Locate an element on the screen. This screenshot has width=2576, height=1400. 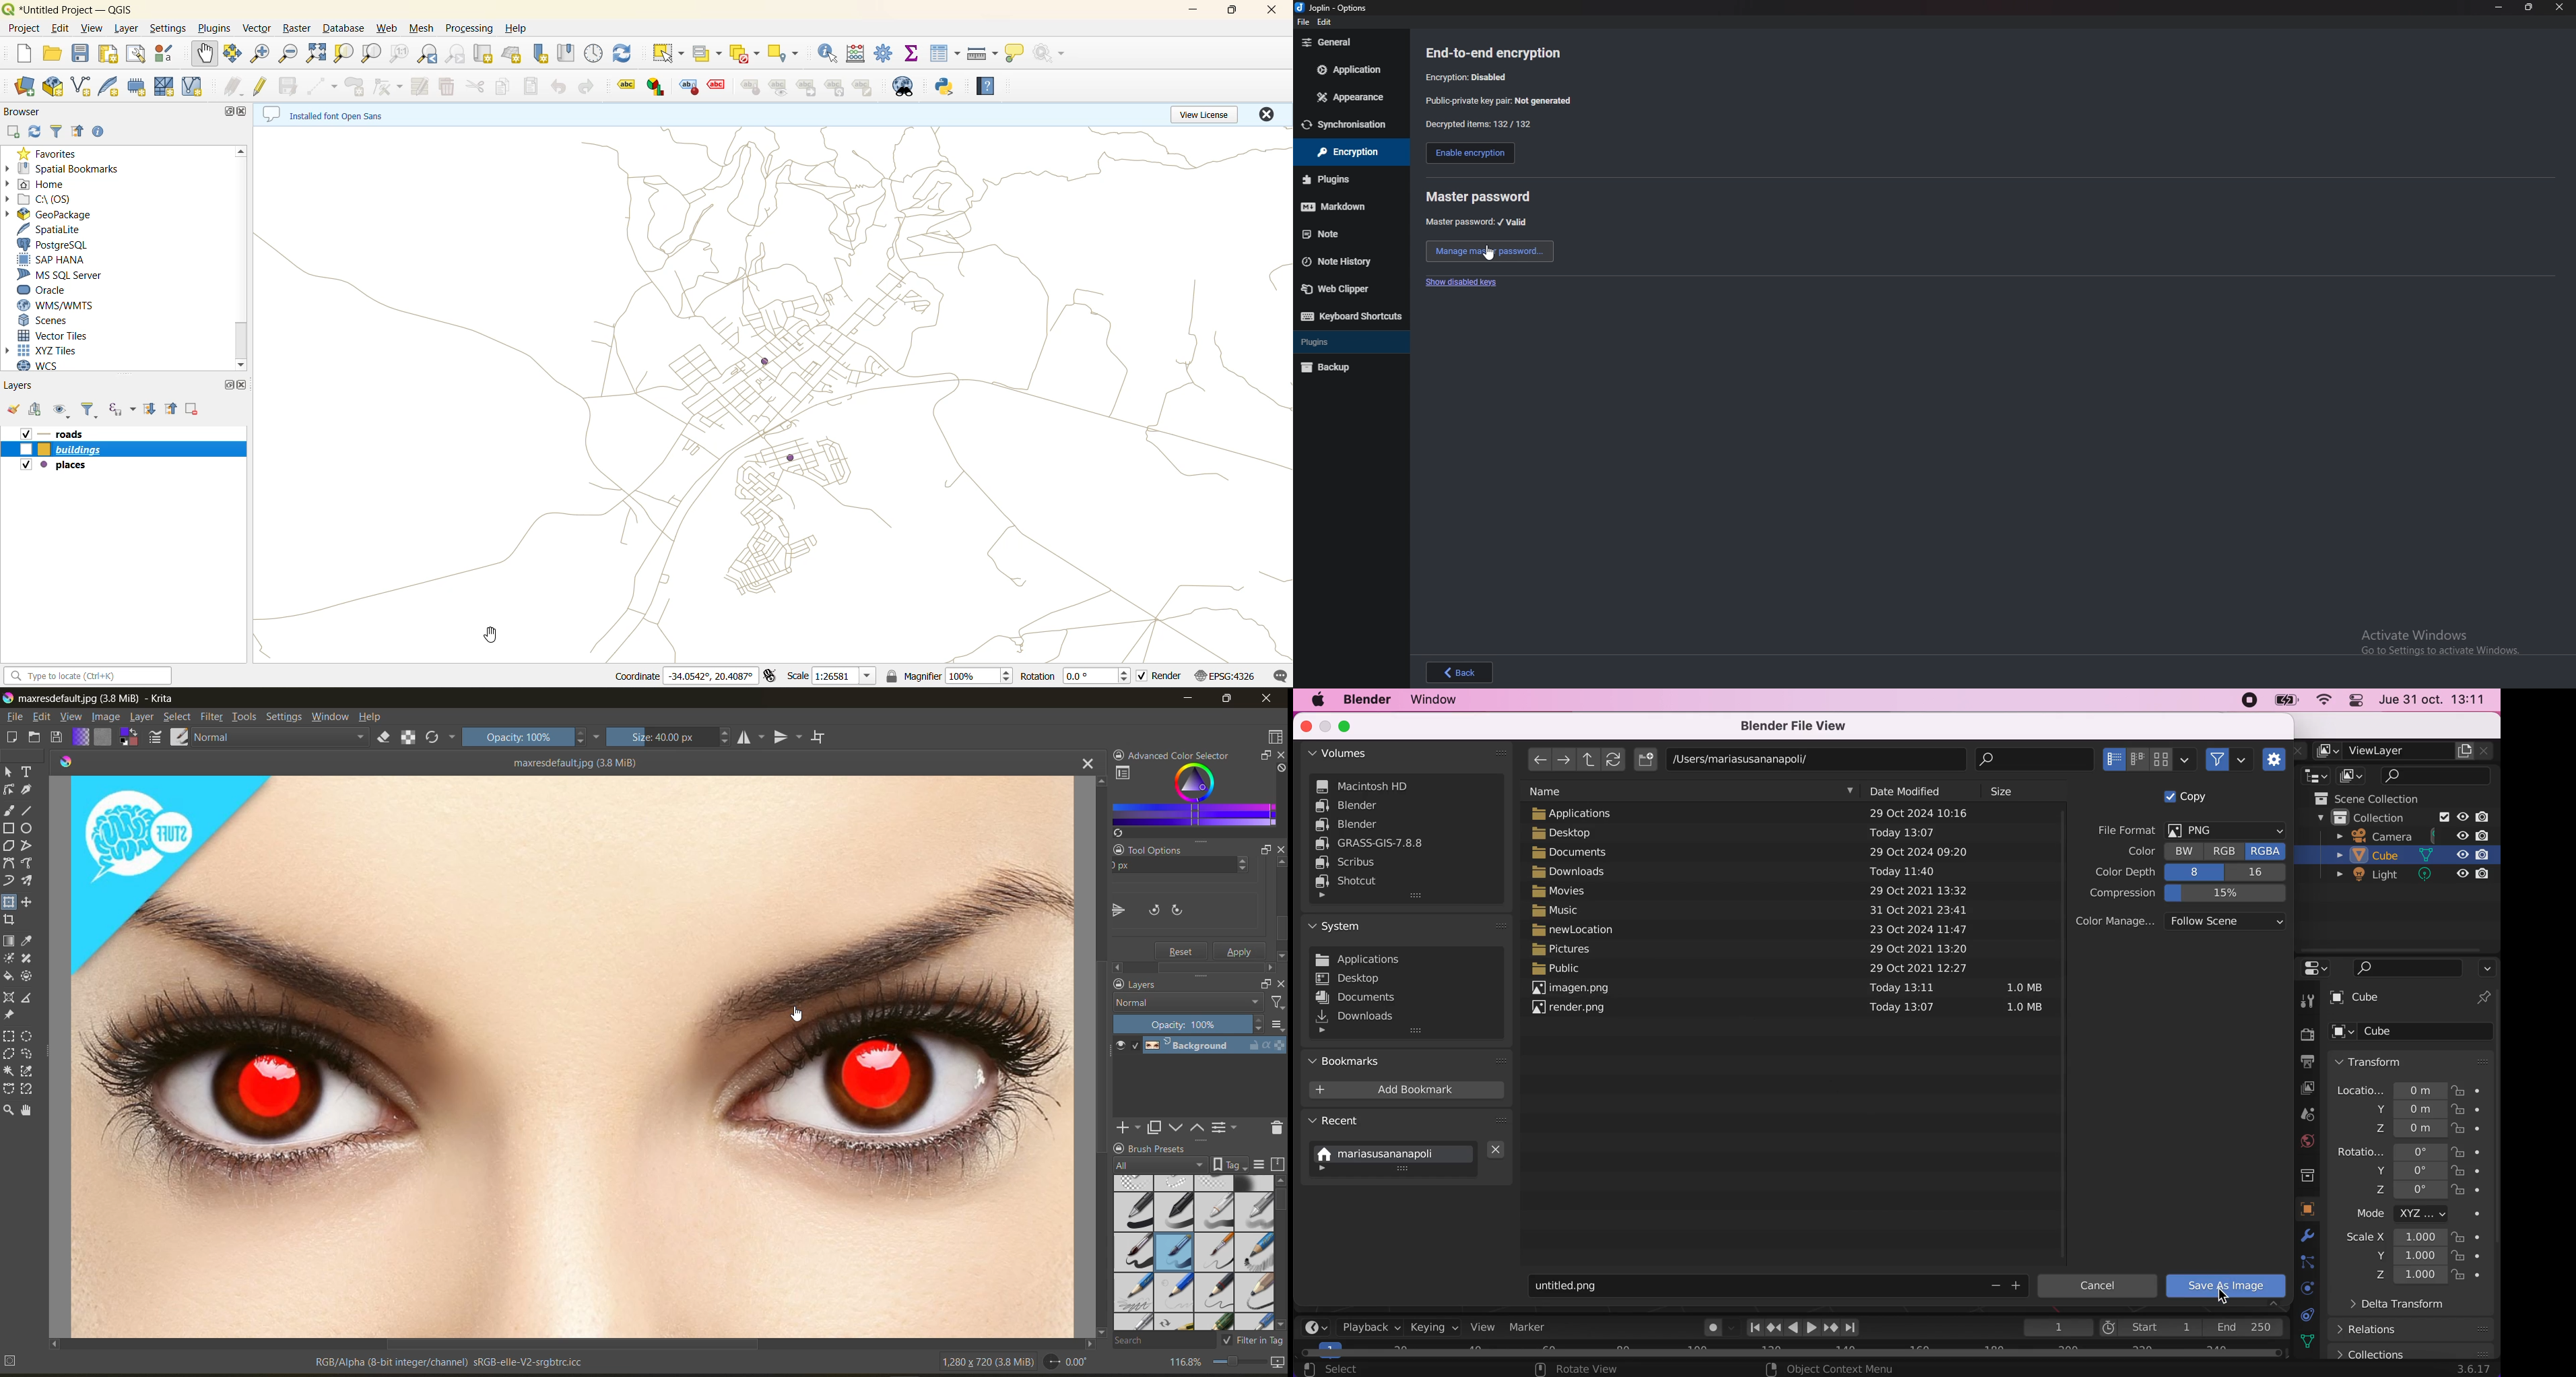
c\:os is located at coordinates (46, 199).